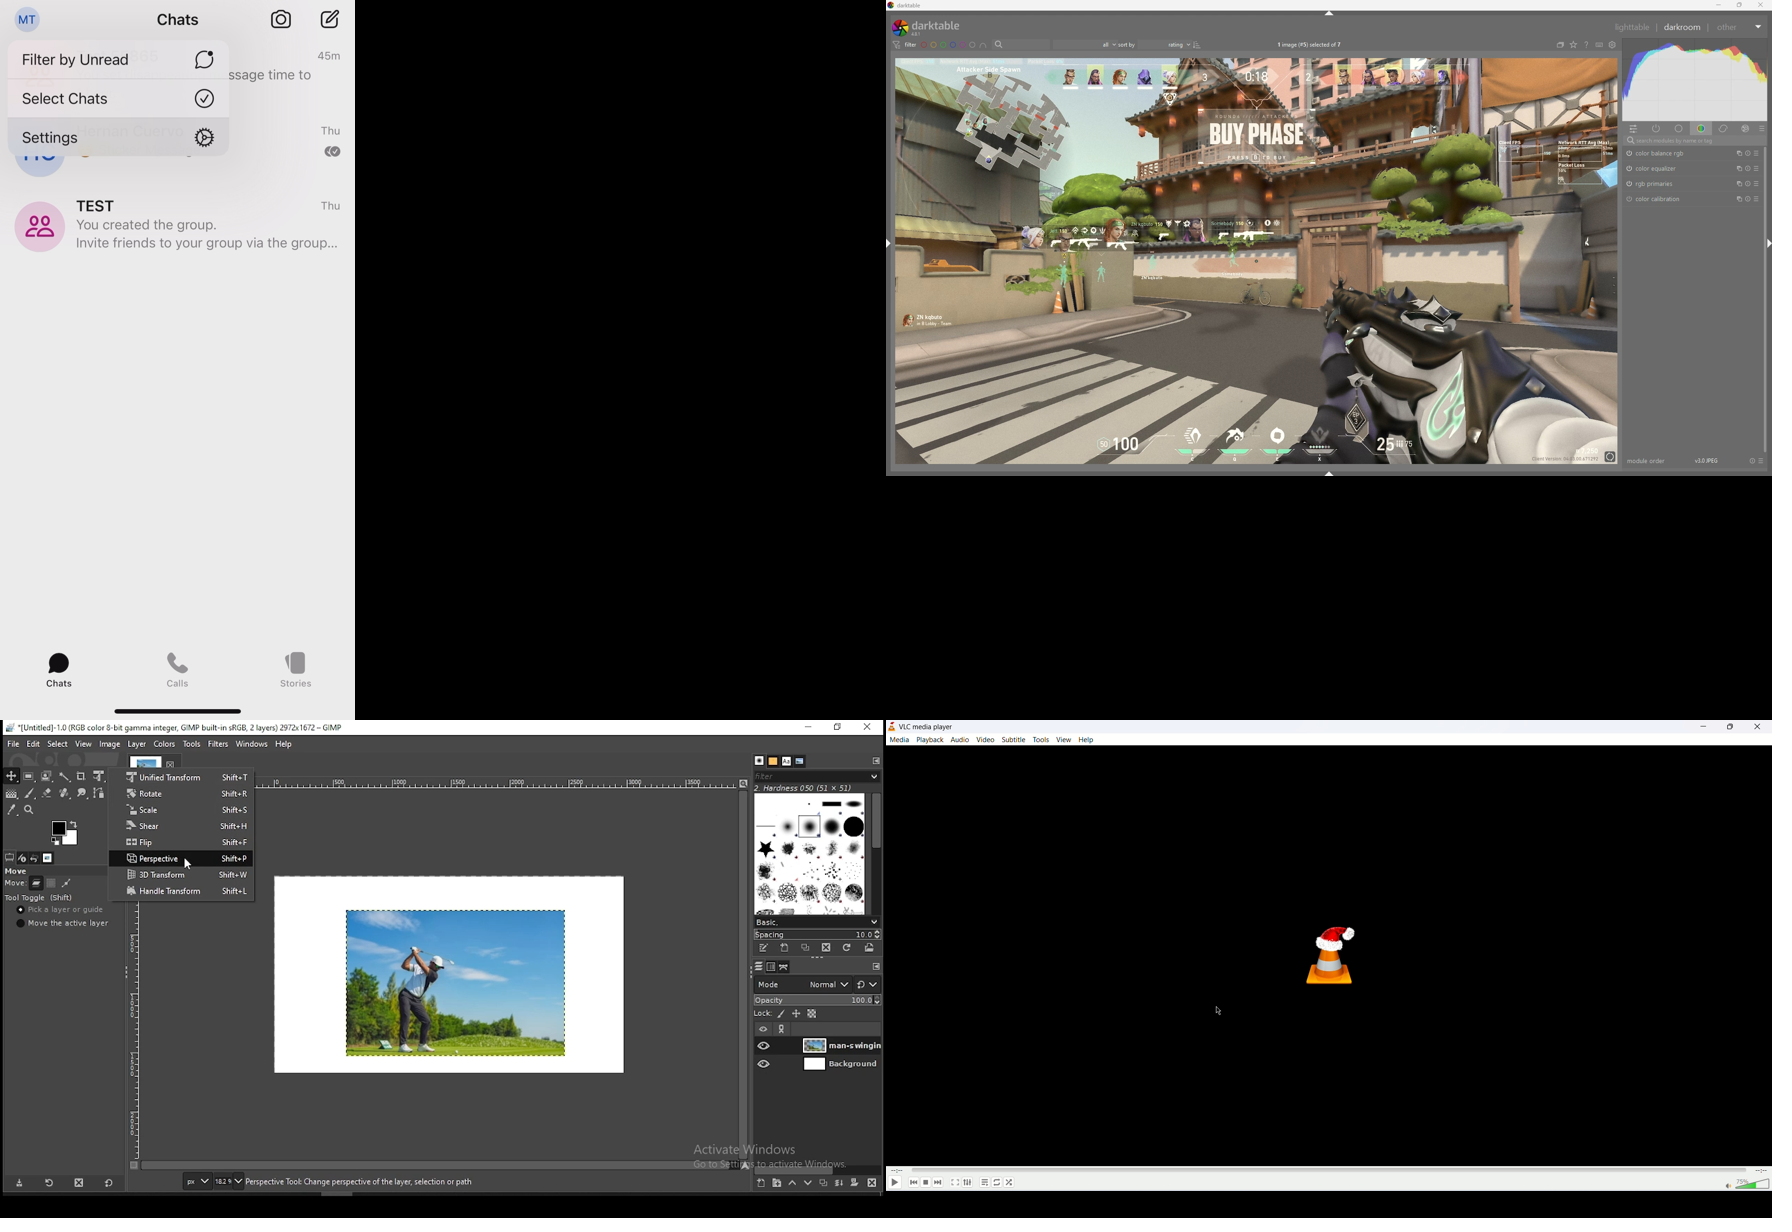 This screenshot has height=1232, width=1792. What do you see at coordinates (772, 761) in the screenshot?
I see `patterns` at bounding box center [772, 761].